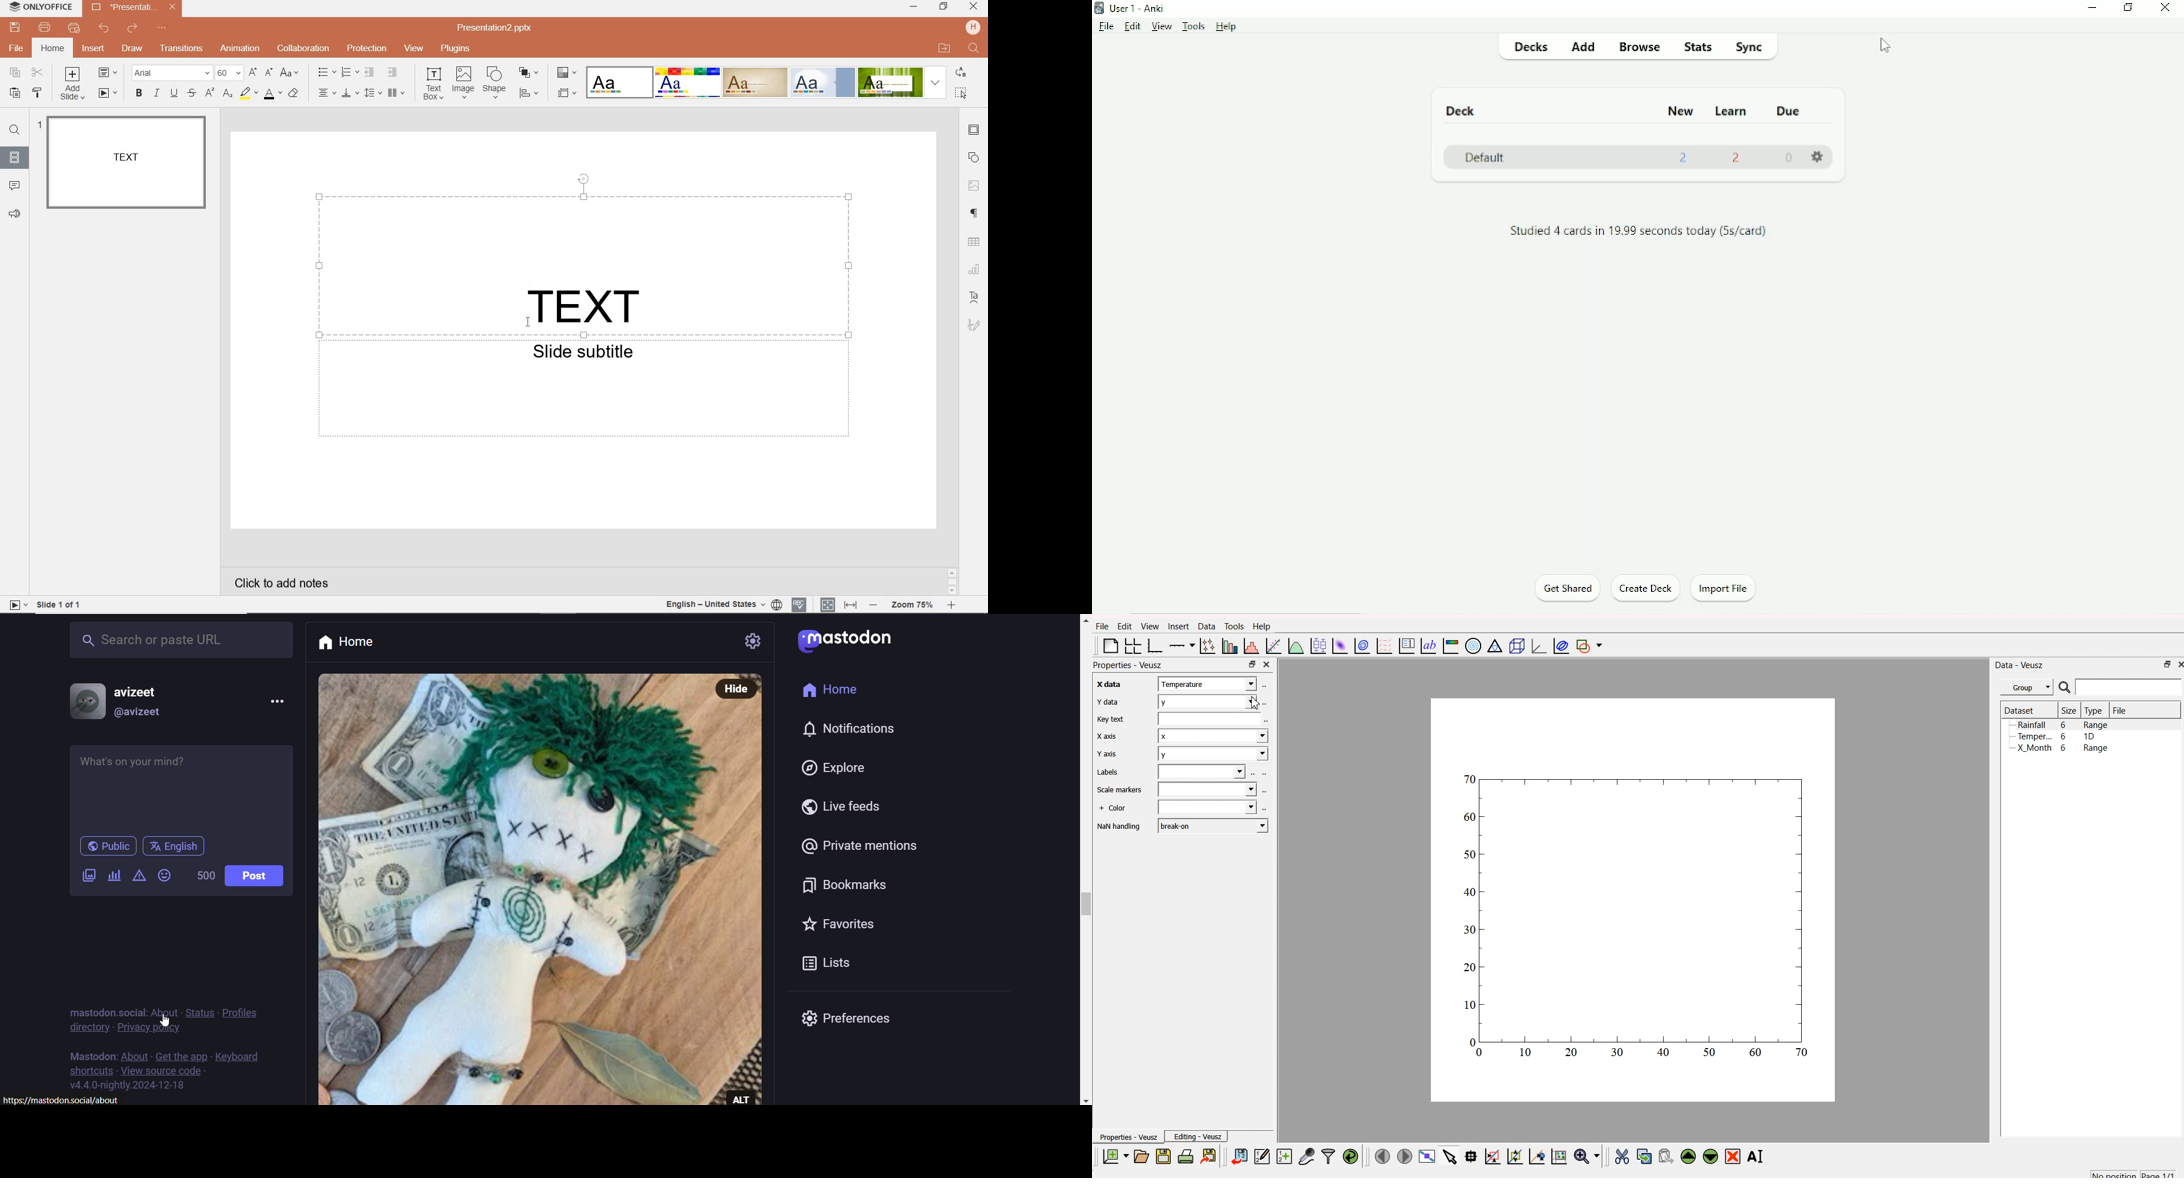 This screenshot has height=1204, width=2184. I want to click on version, so click(128, 1087).